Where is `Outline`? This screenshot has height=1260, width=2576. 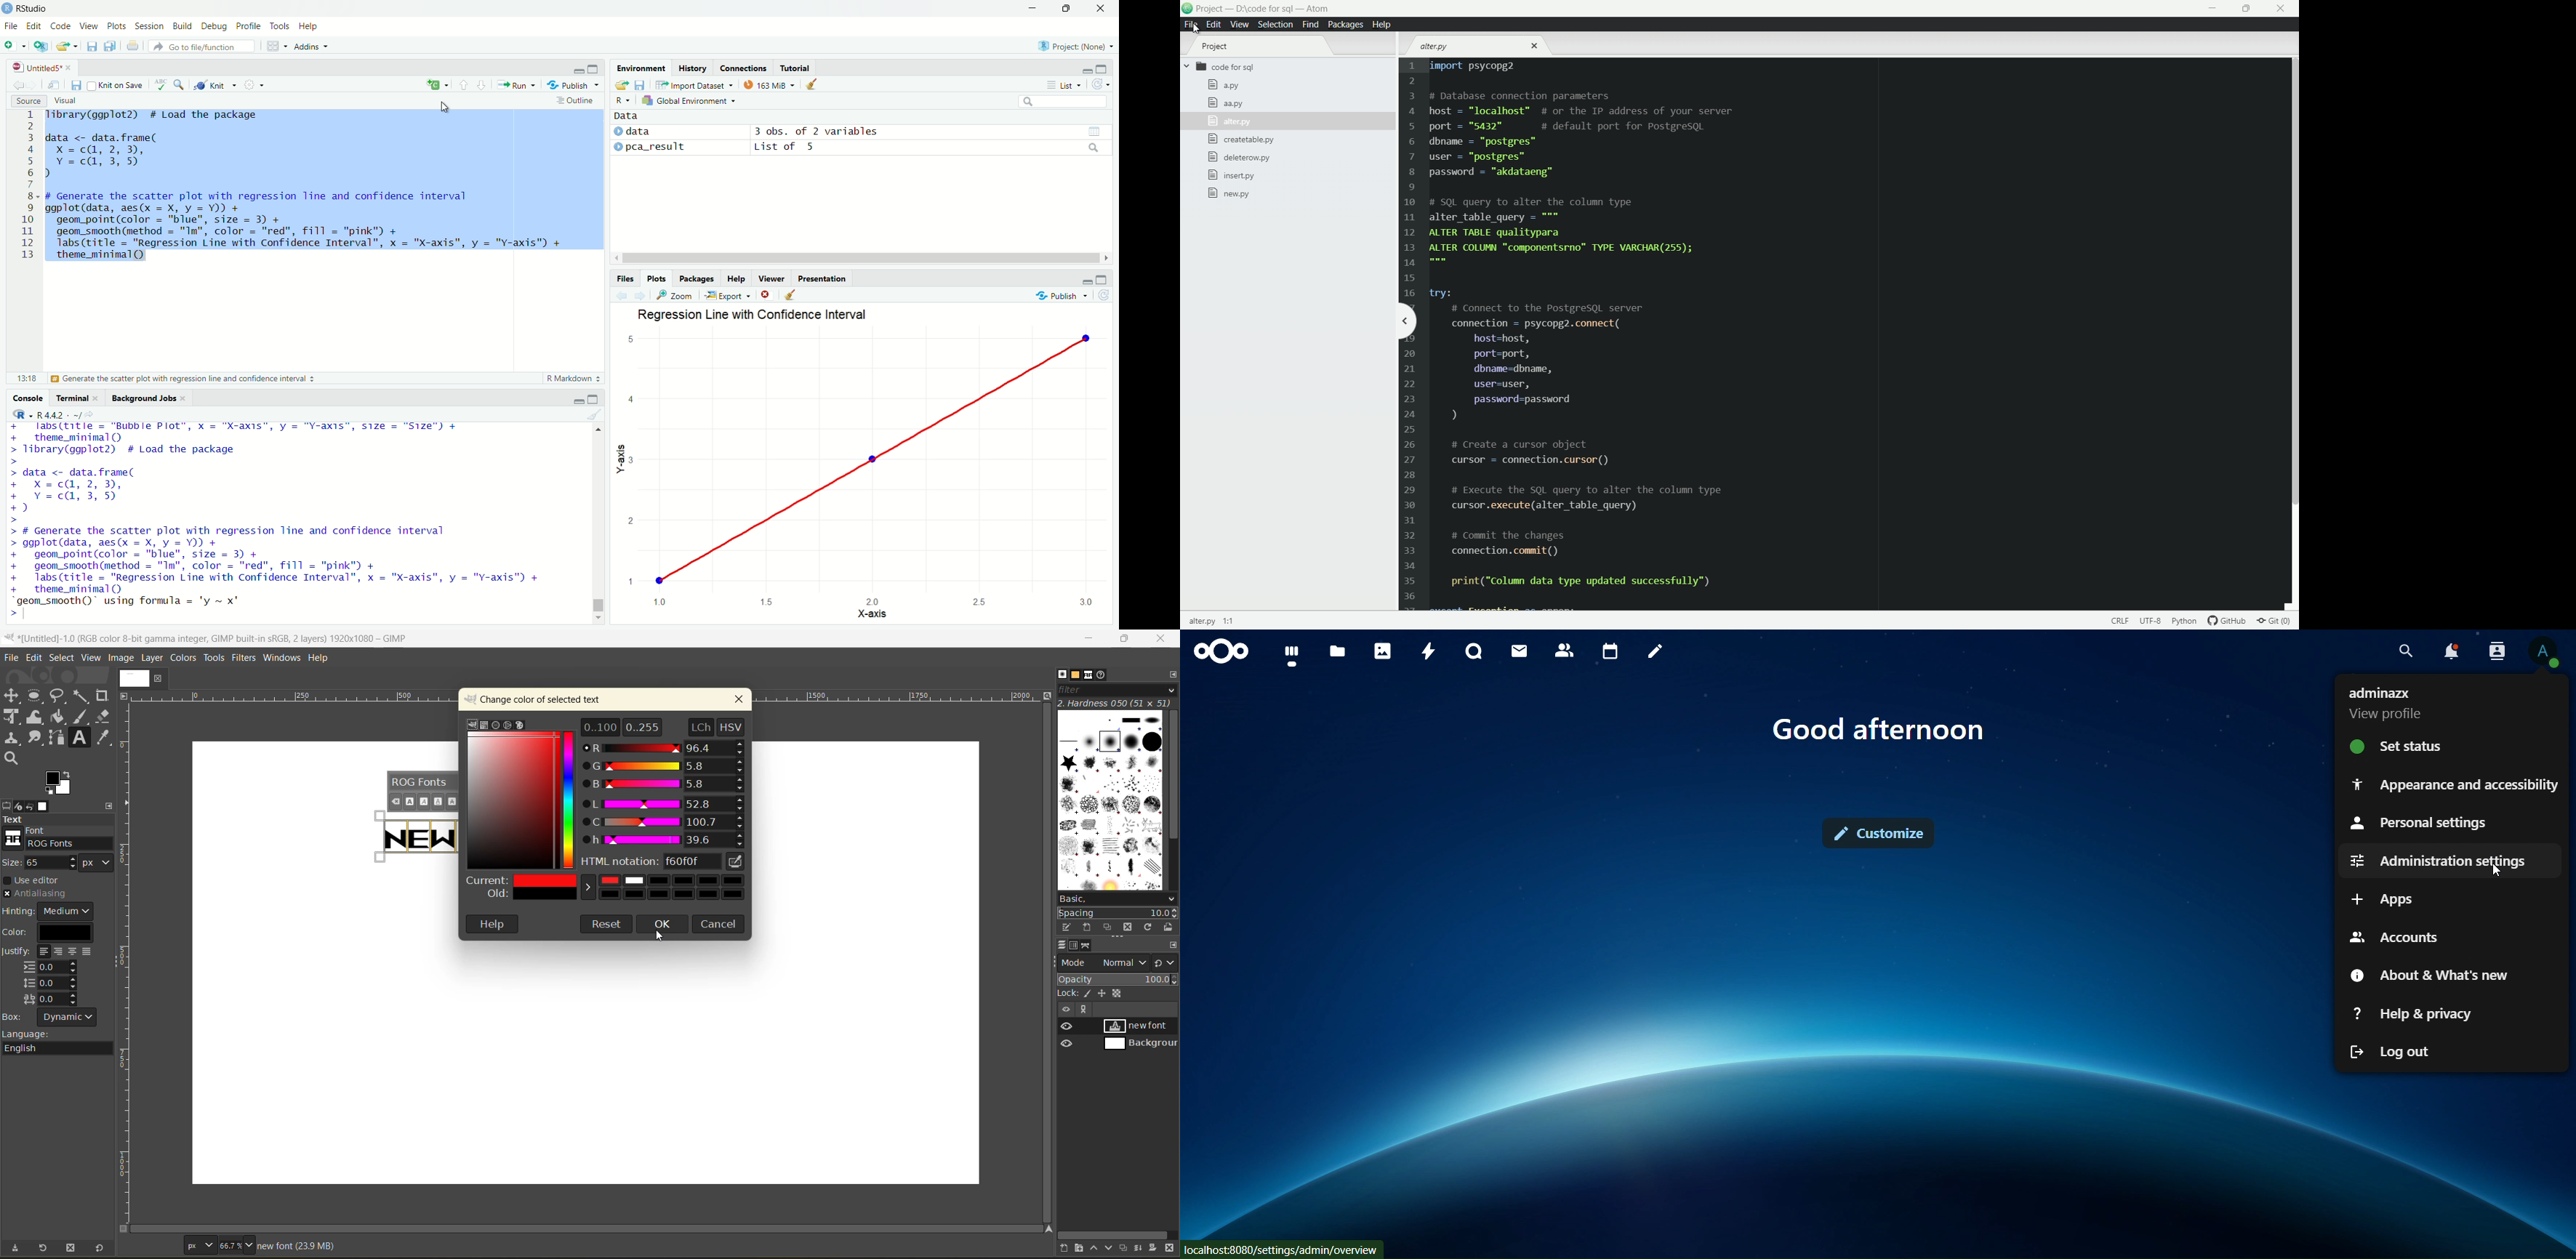
Outline is located at coordinates (577, 100).